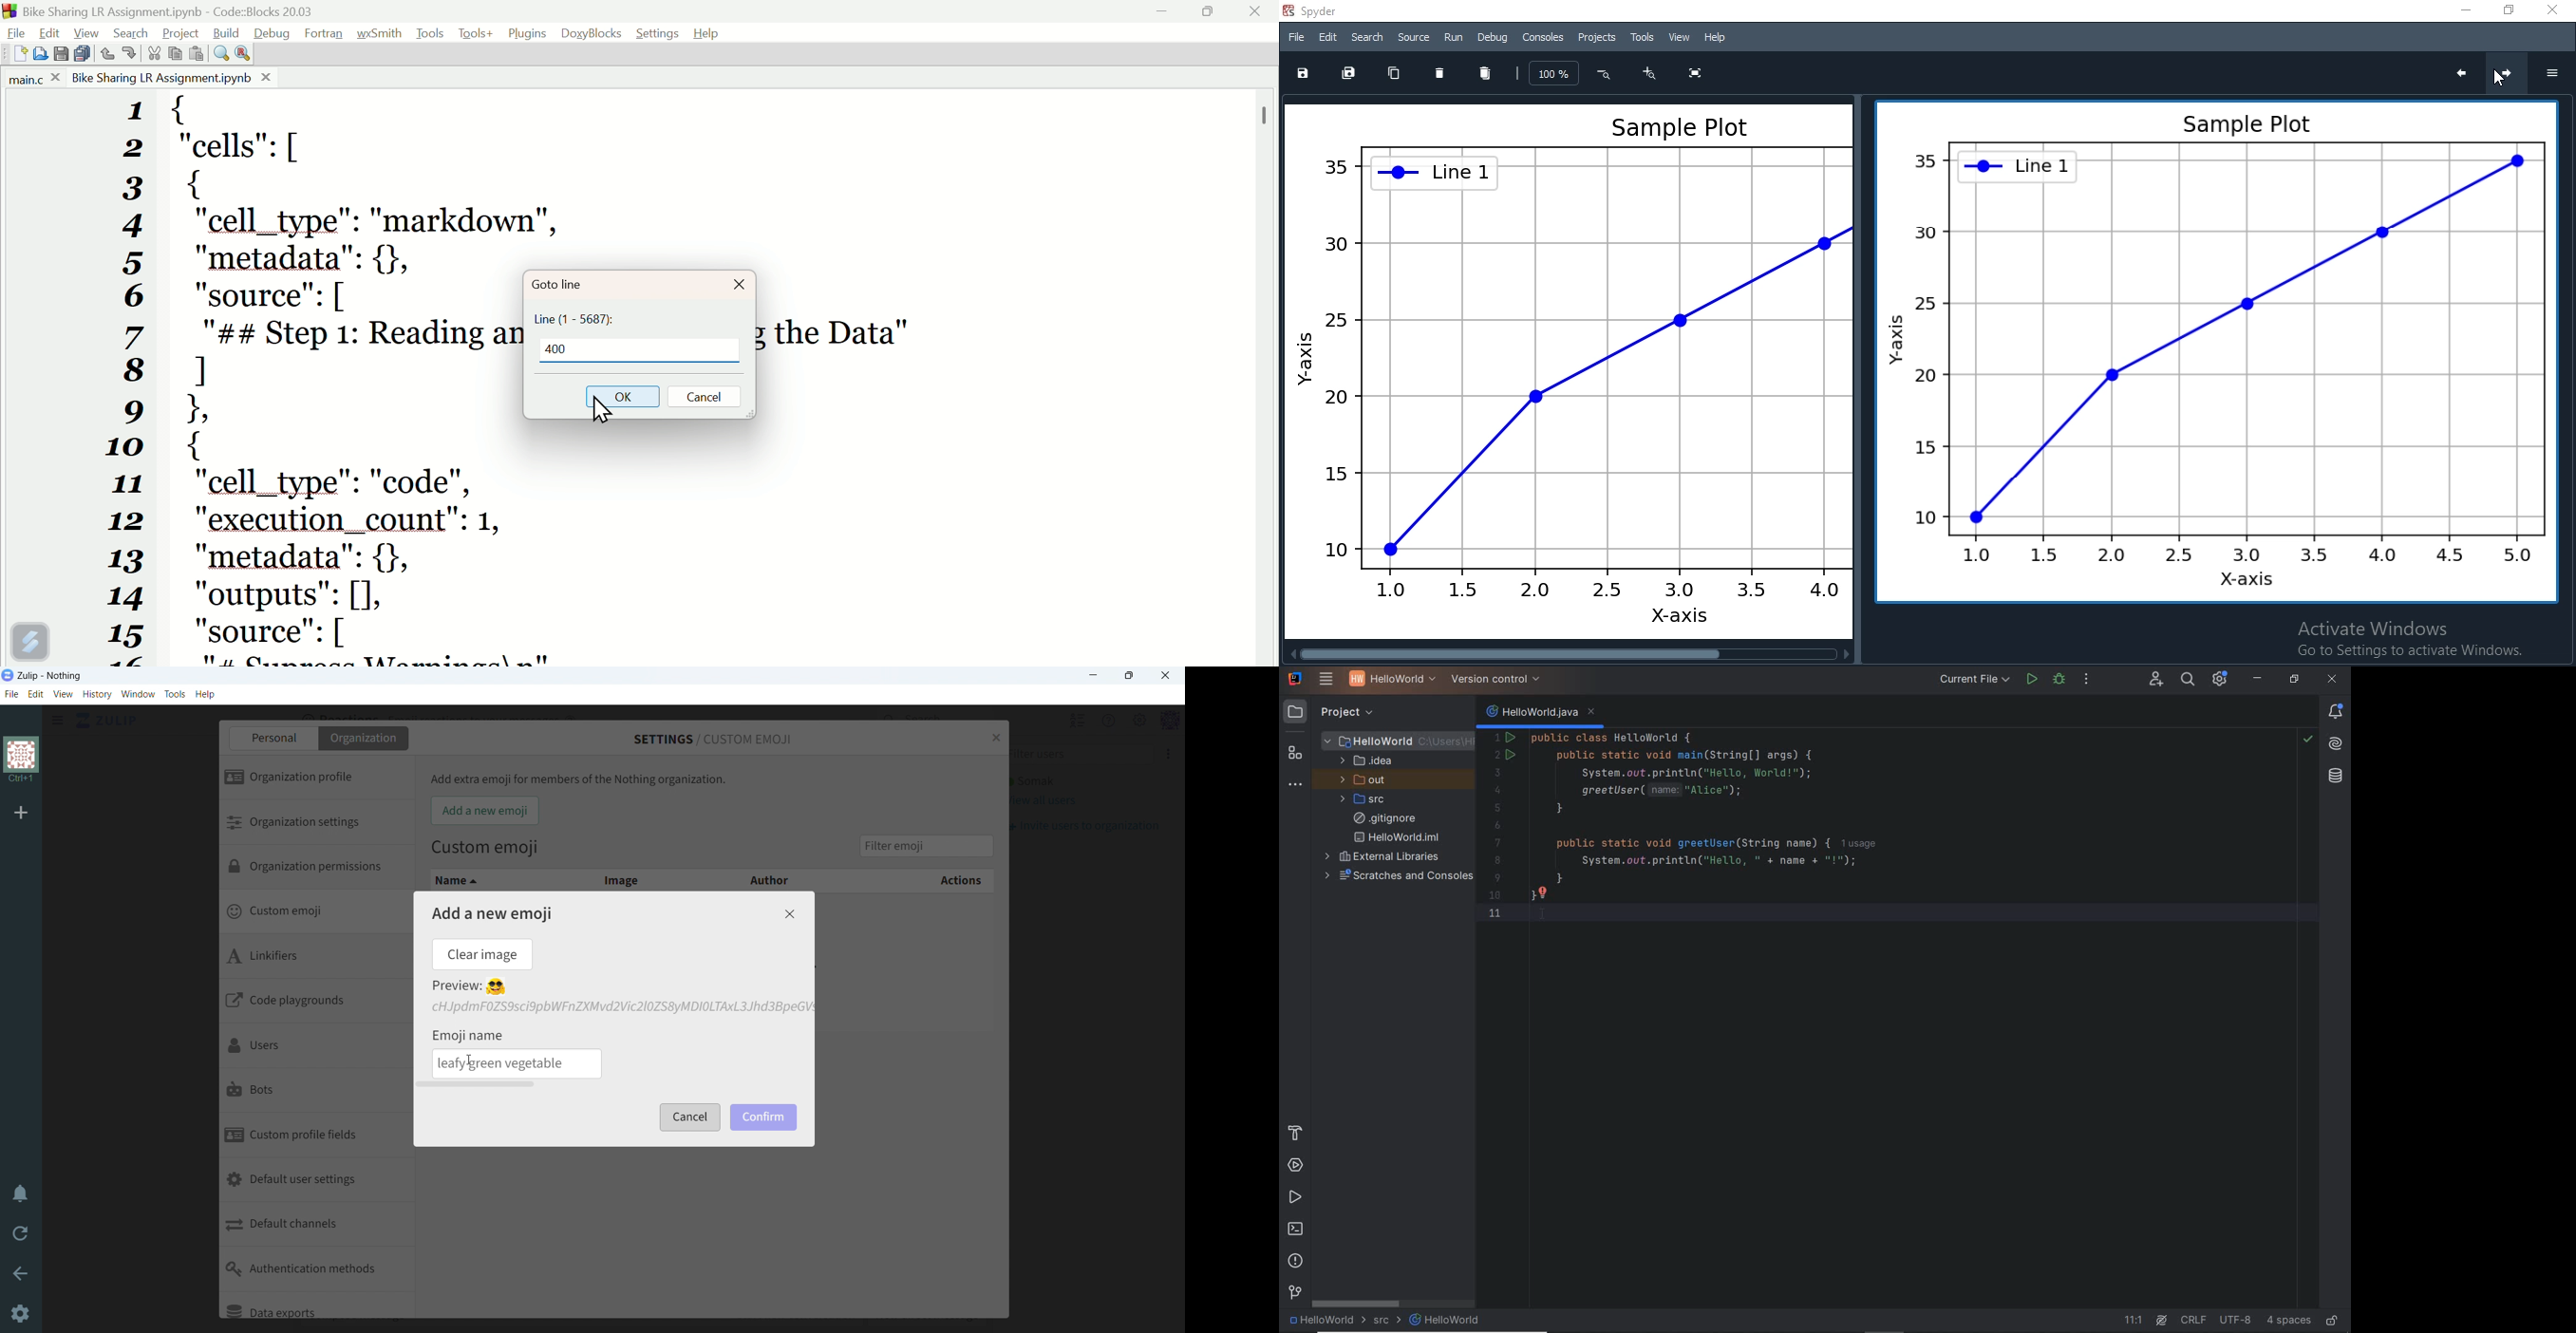 The height and width of the screenshot is (1344, 2576). What do you see at coordinates (1170, 16) in the screenshot?
I see `minimise` at bounding box center [1170, 16].